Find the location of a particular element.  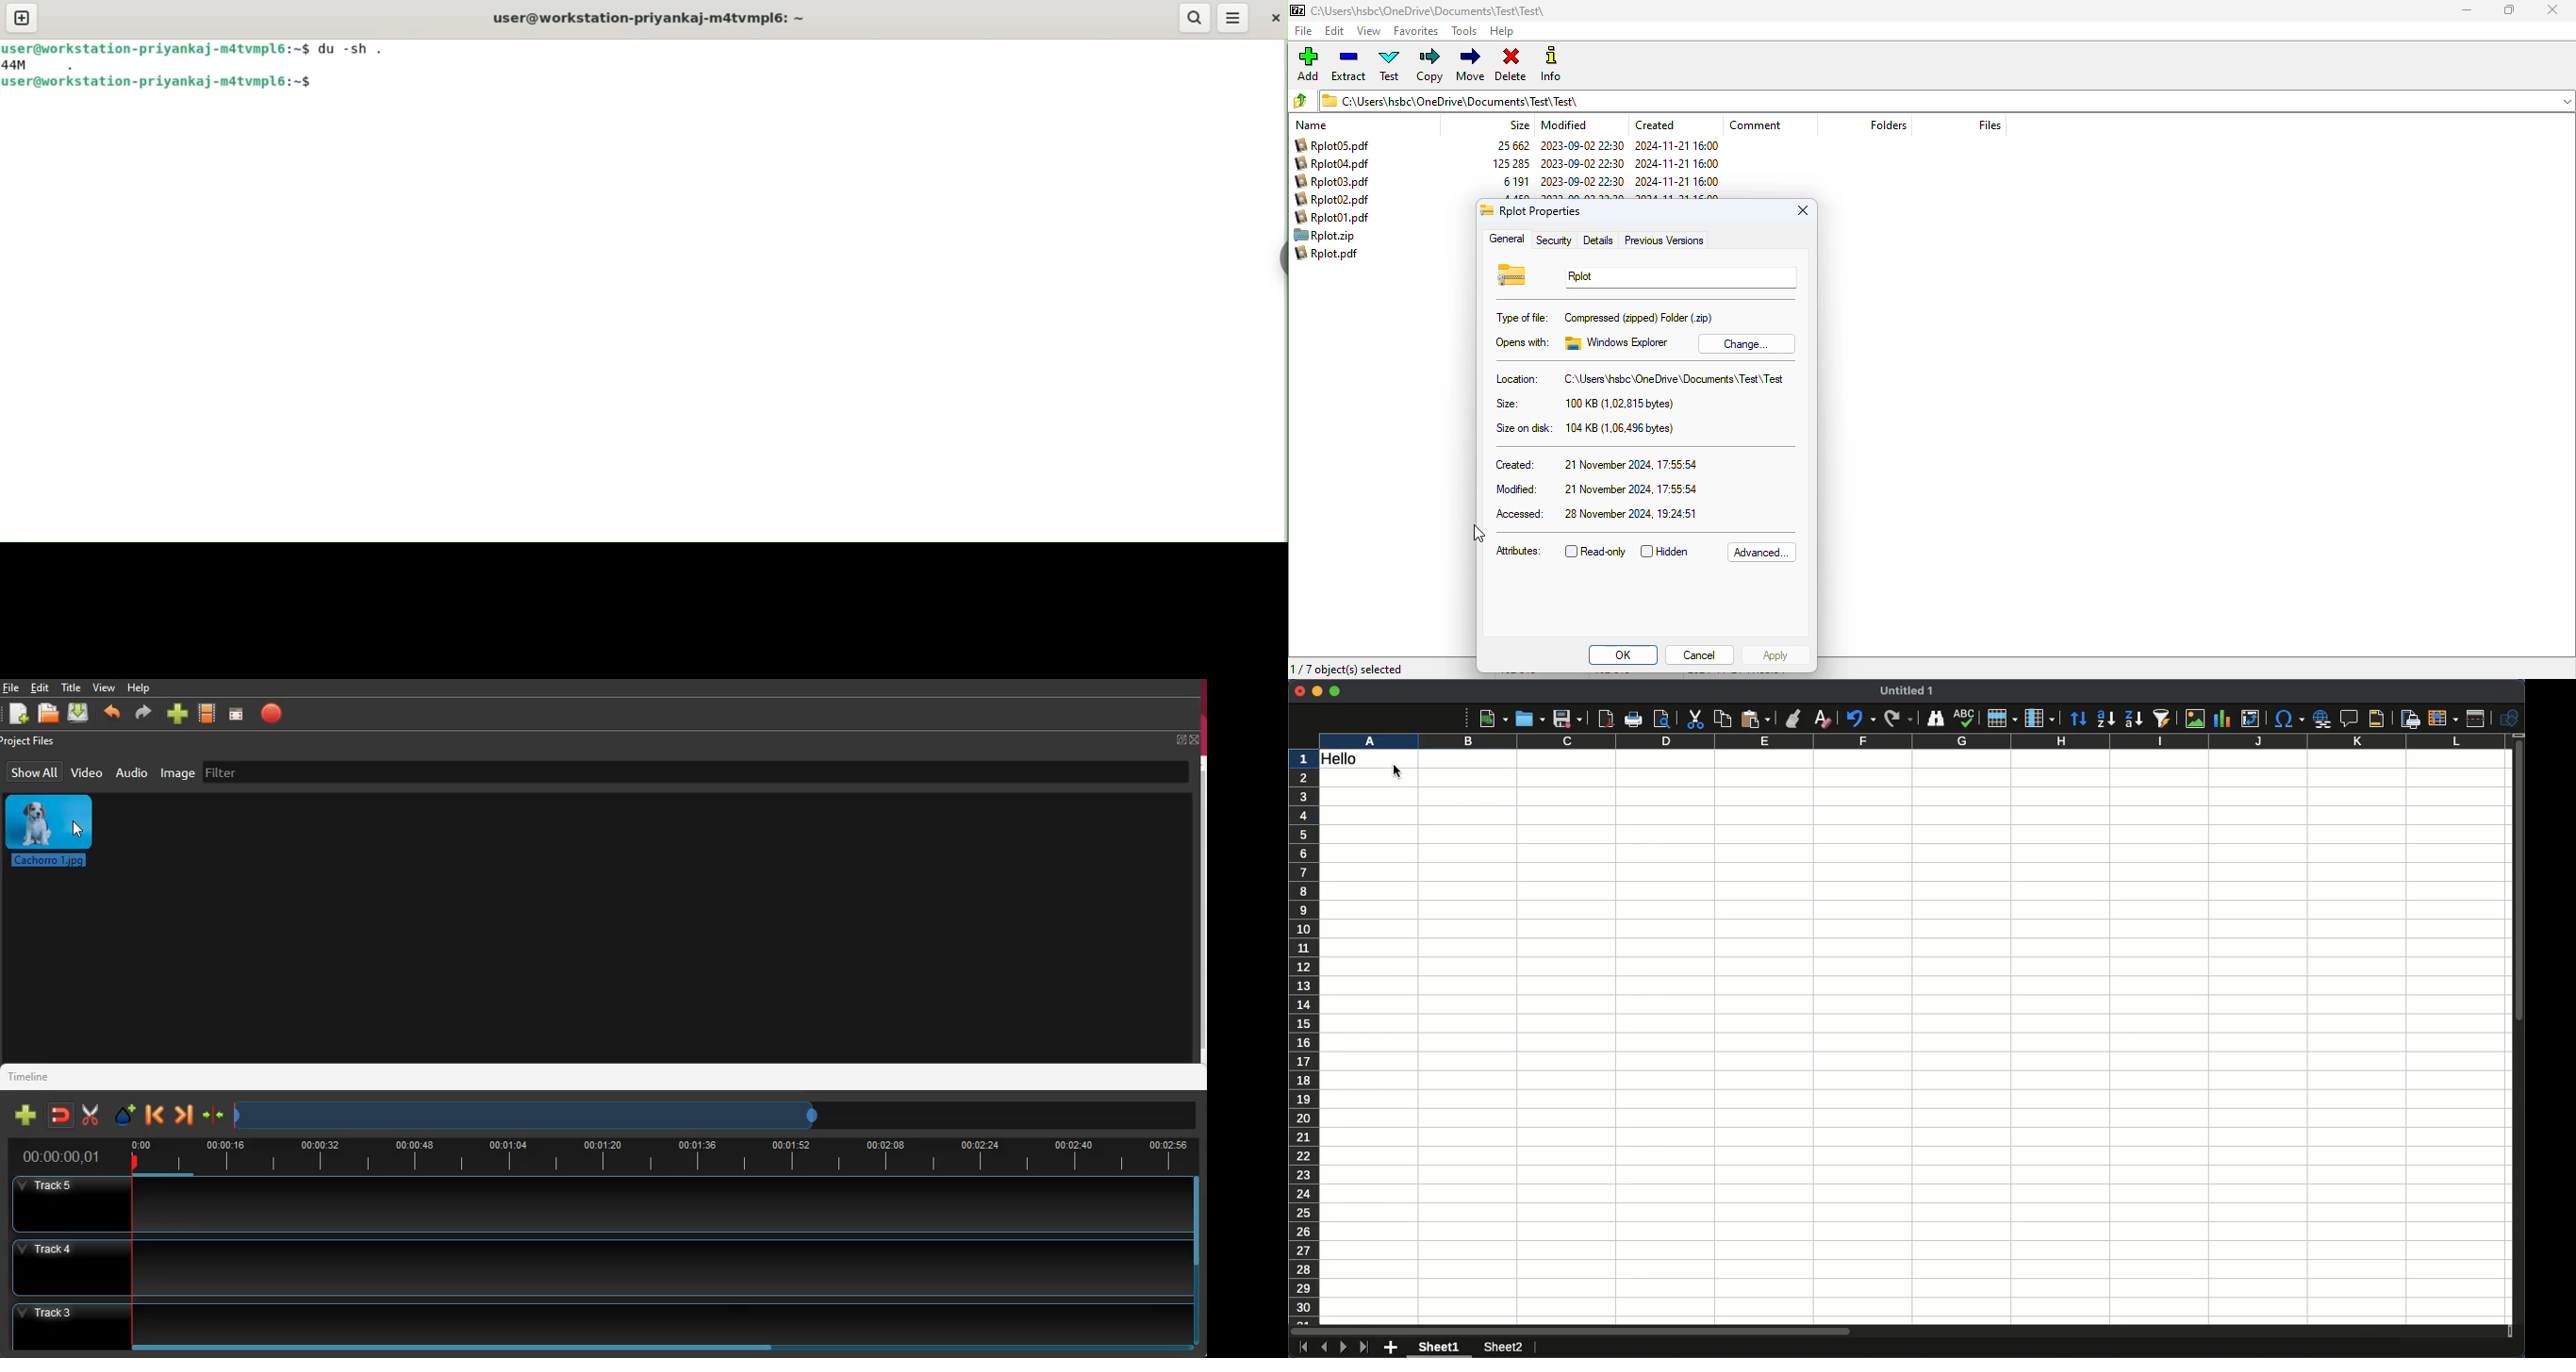

edit is located at coordinates (1335, 31).